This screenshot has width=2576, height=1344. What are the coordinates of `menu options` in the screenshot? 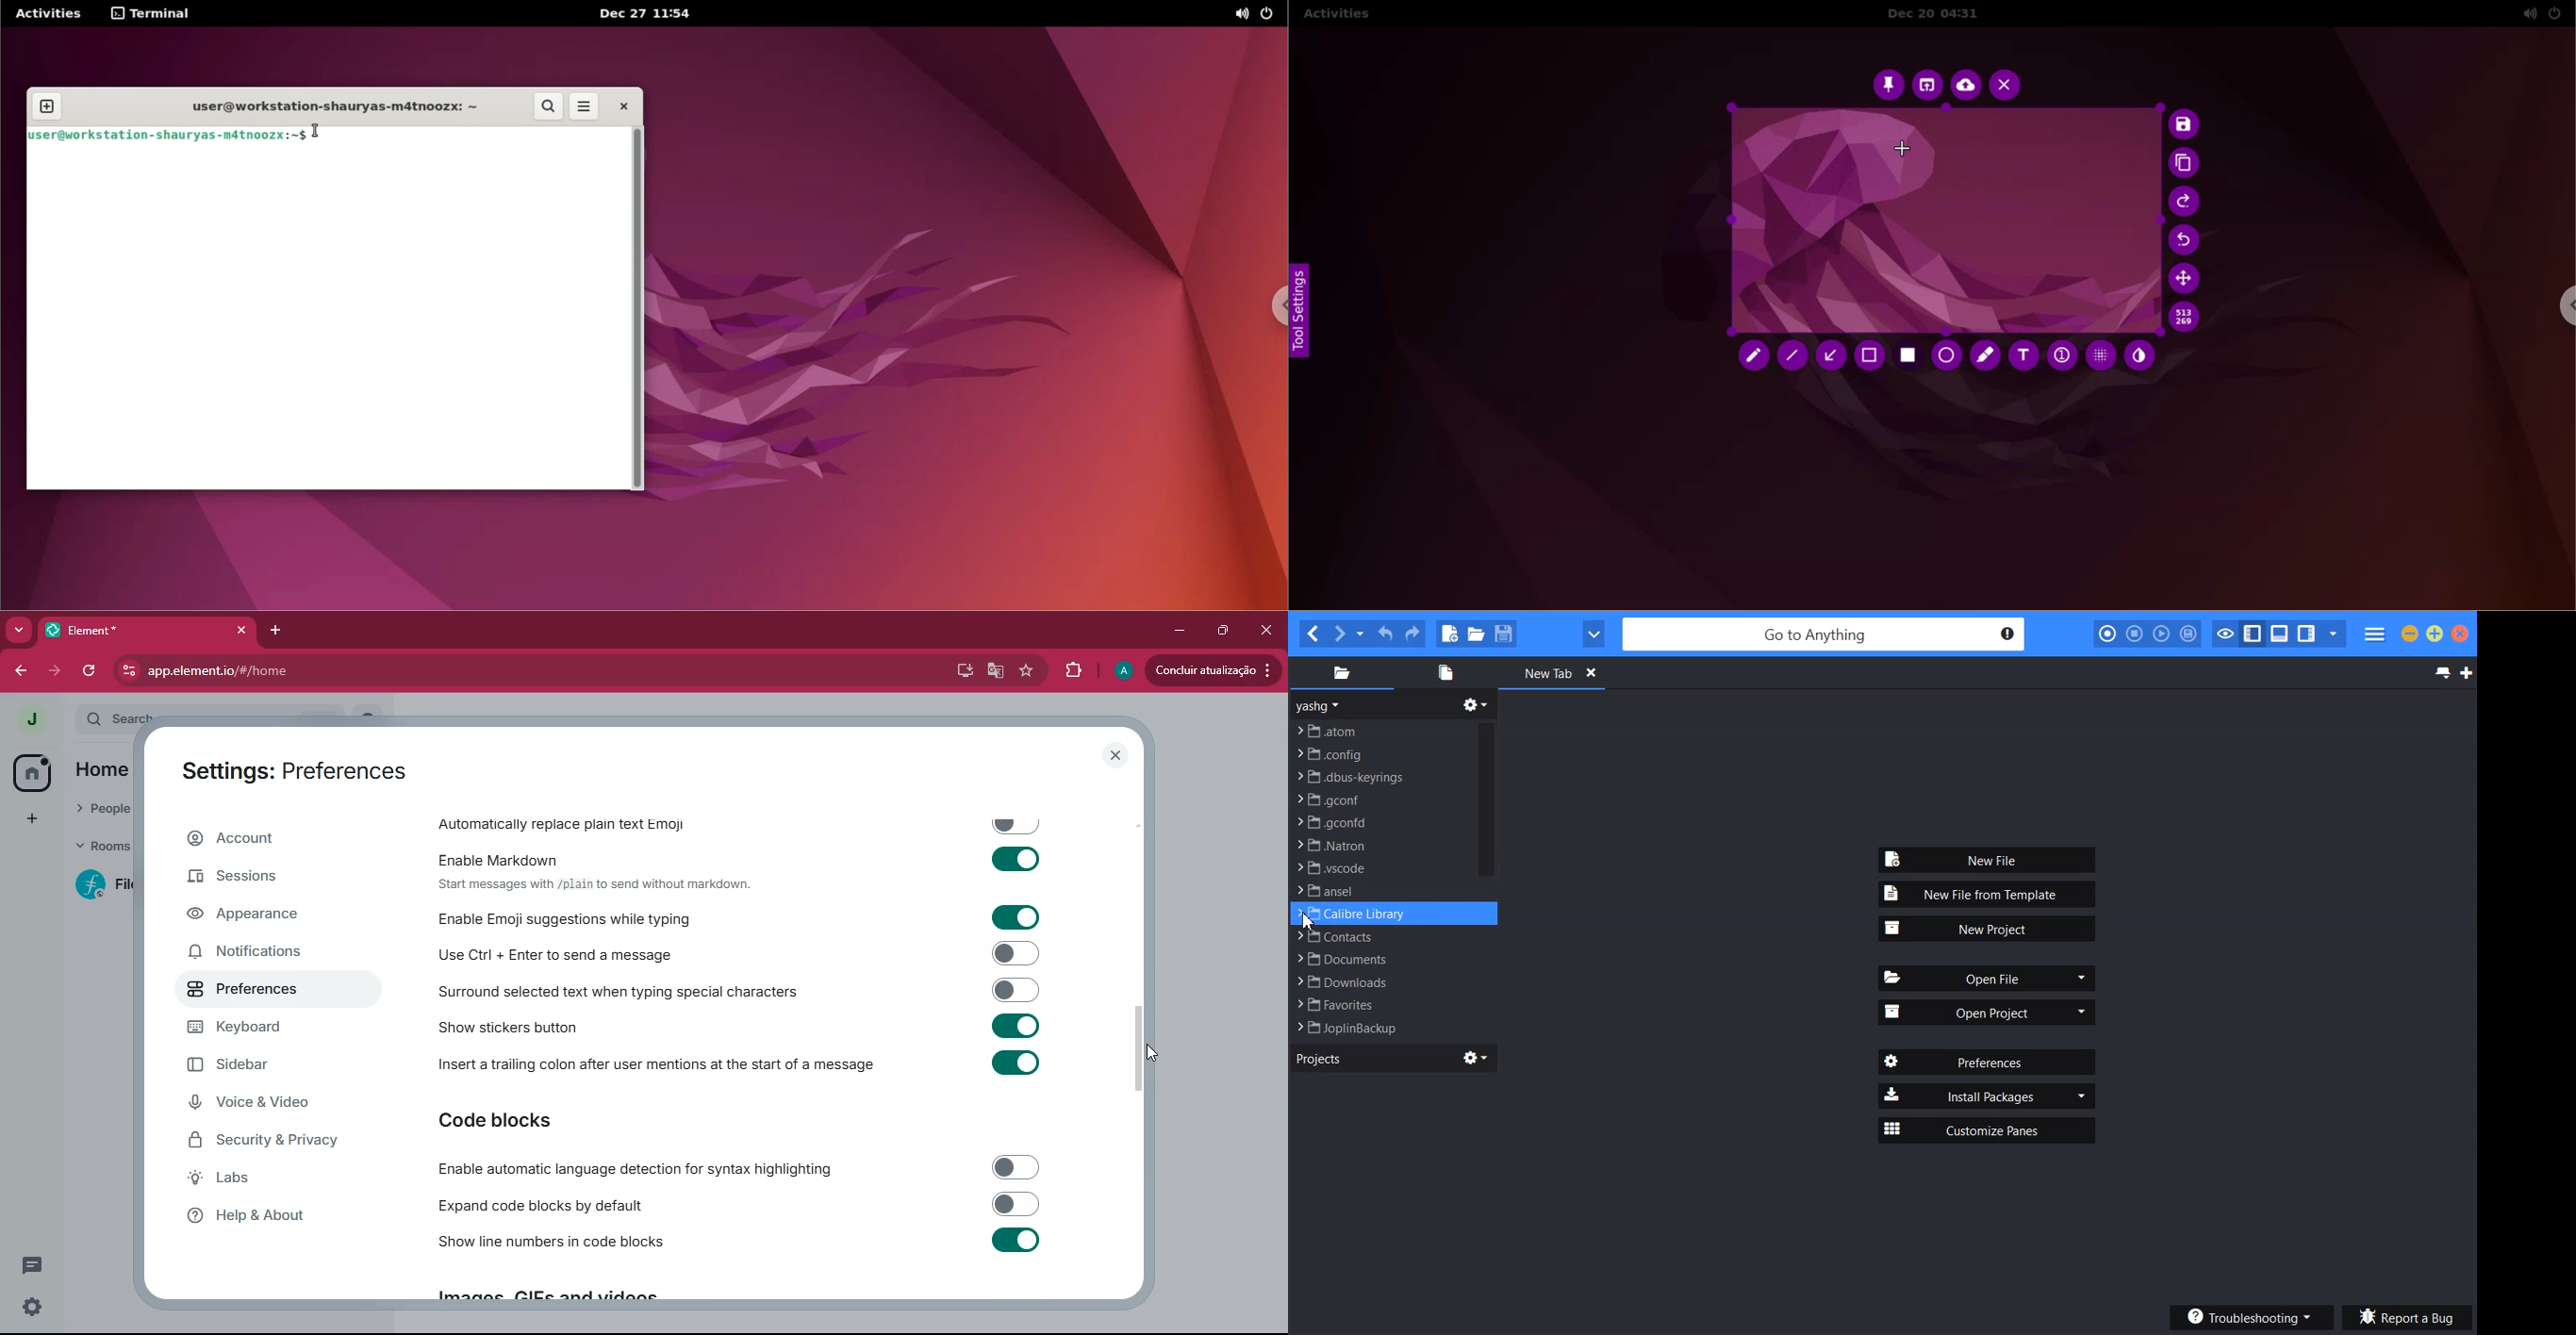 It's located at (585, 106).